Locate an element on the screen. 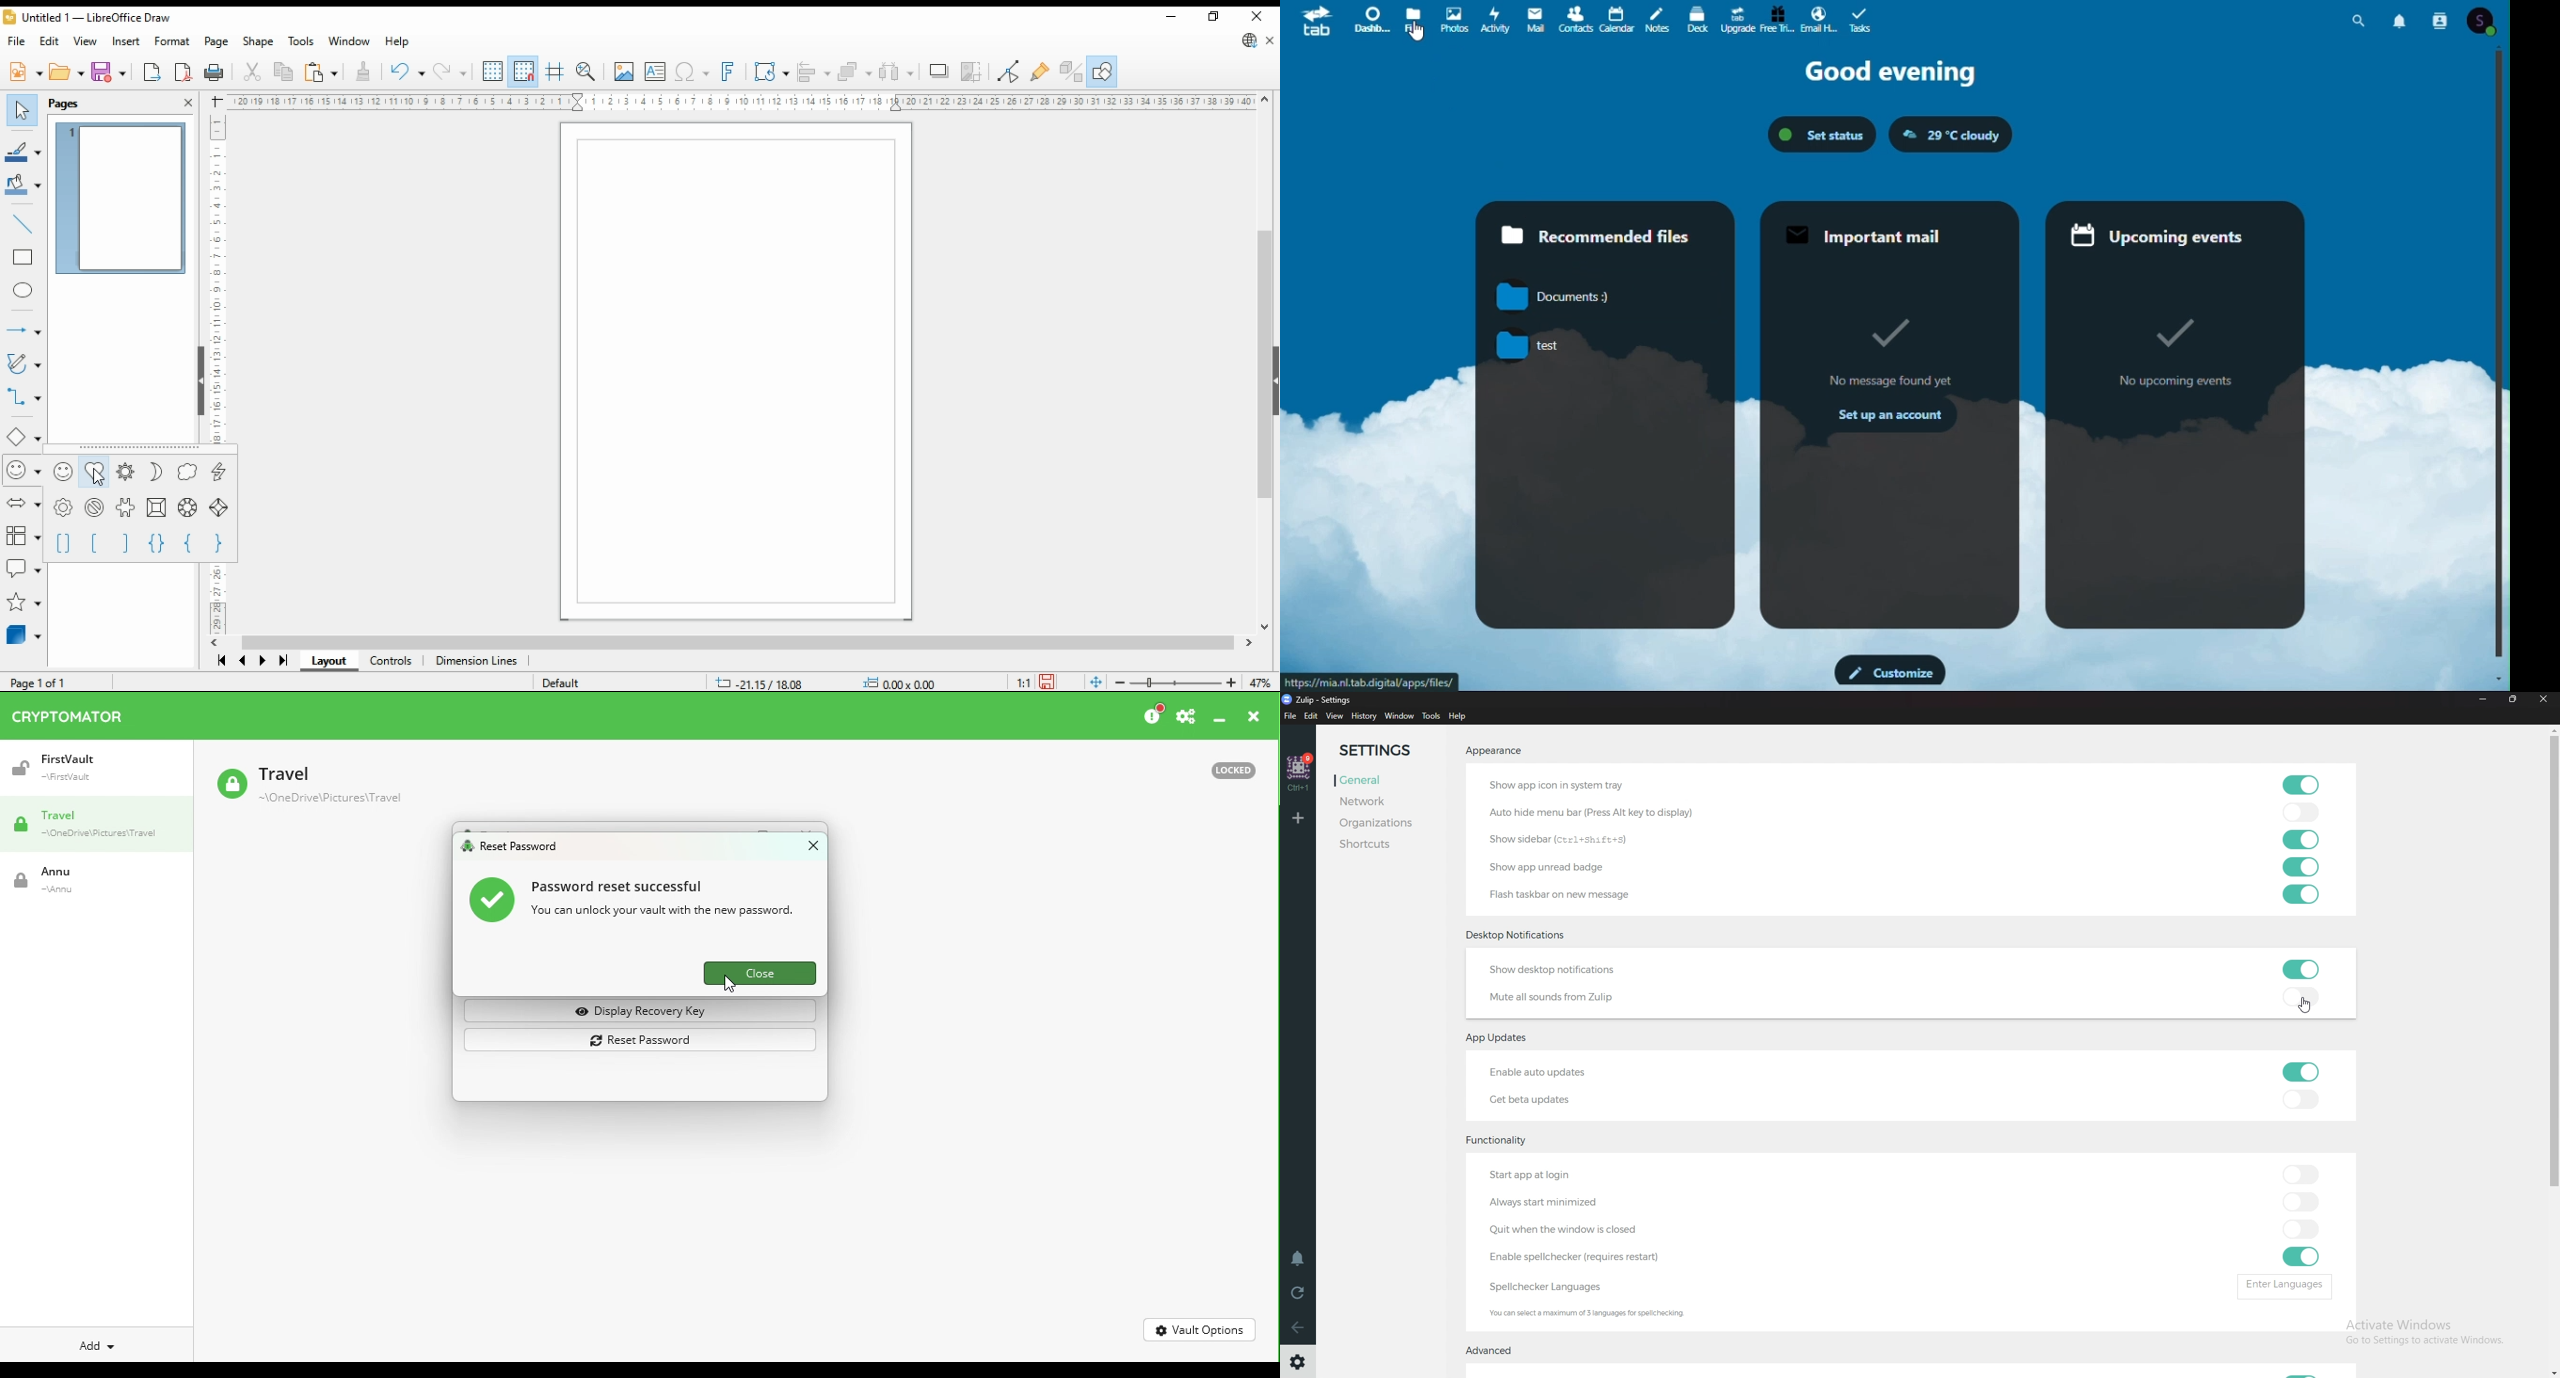  Preferences is located at coordinates (1185, 717).